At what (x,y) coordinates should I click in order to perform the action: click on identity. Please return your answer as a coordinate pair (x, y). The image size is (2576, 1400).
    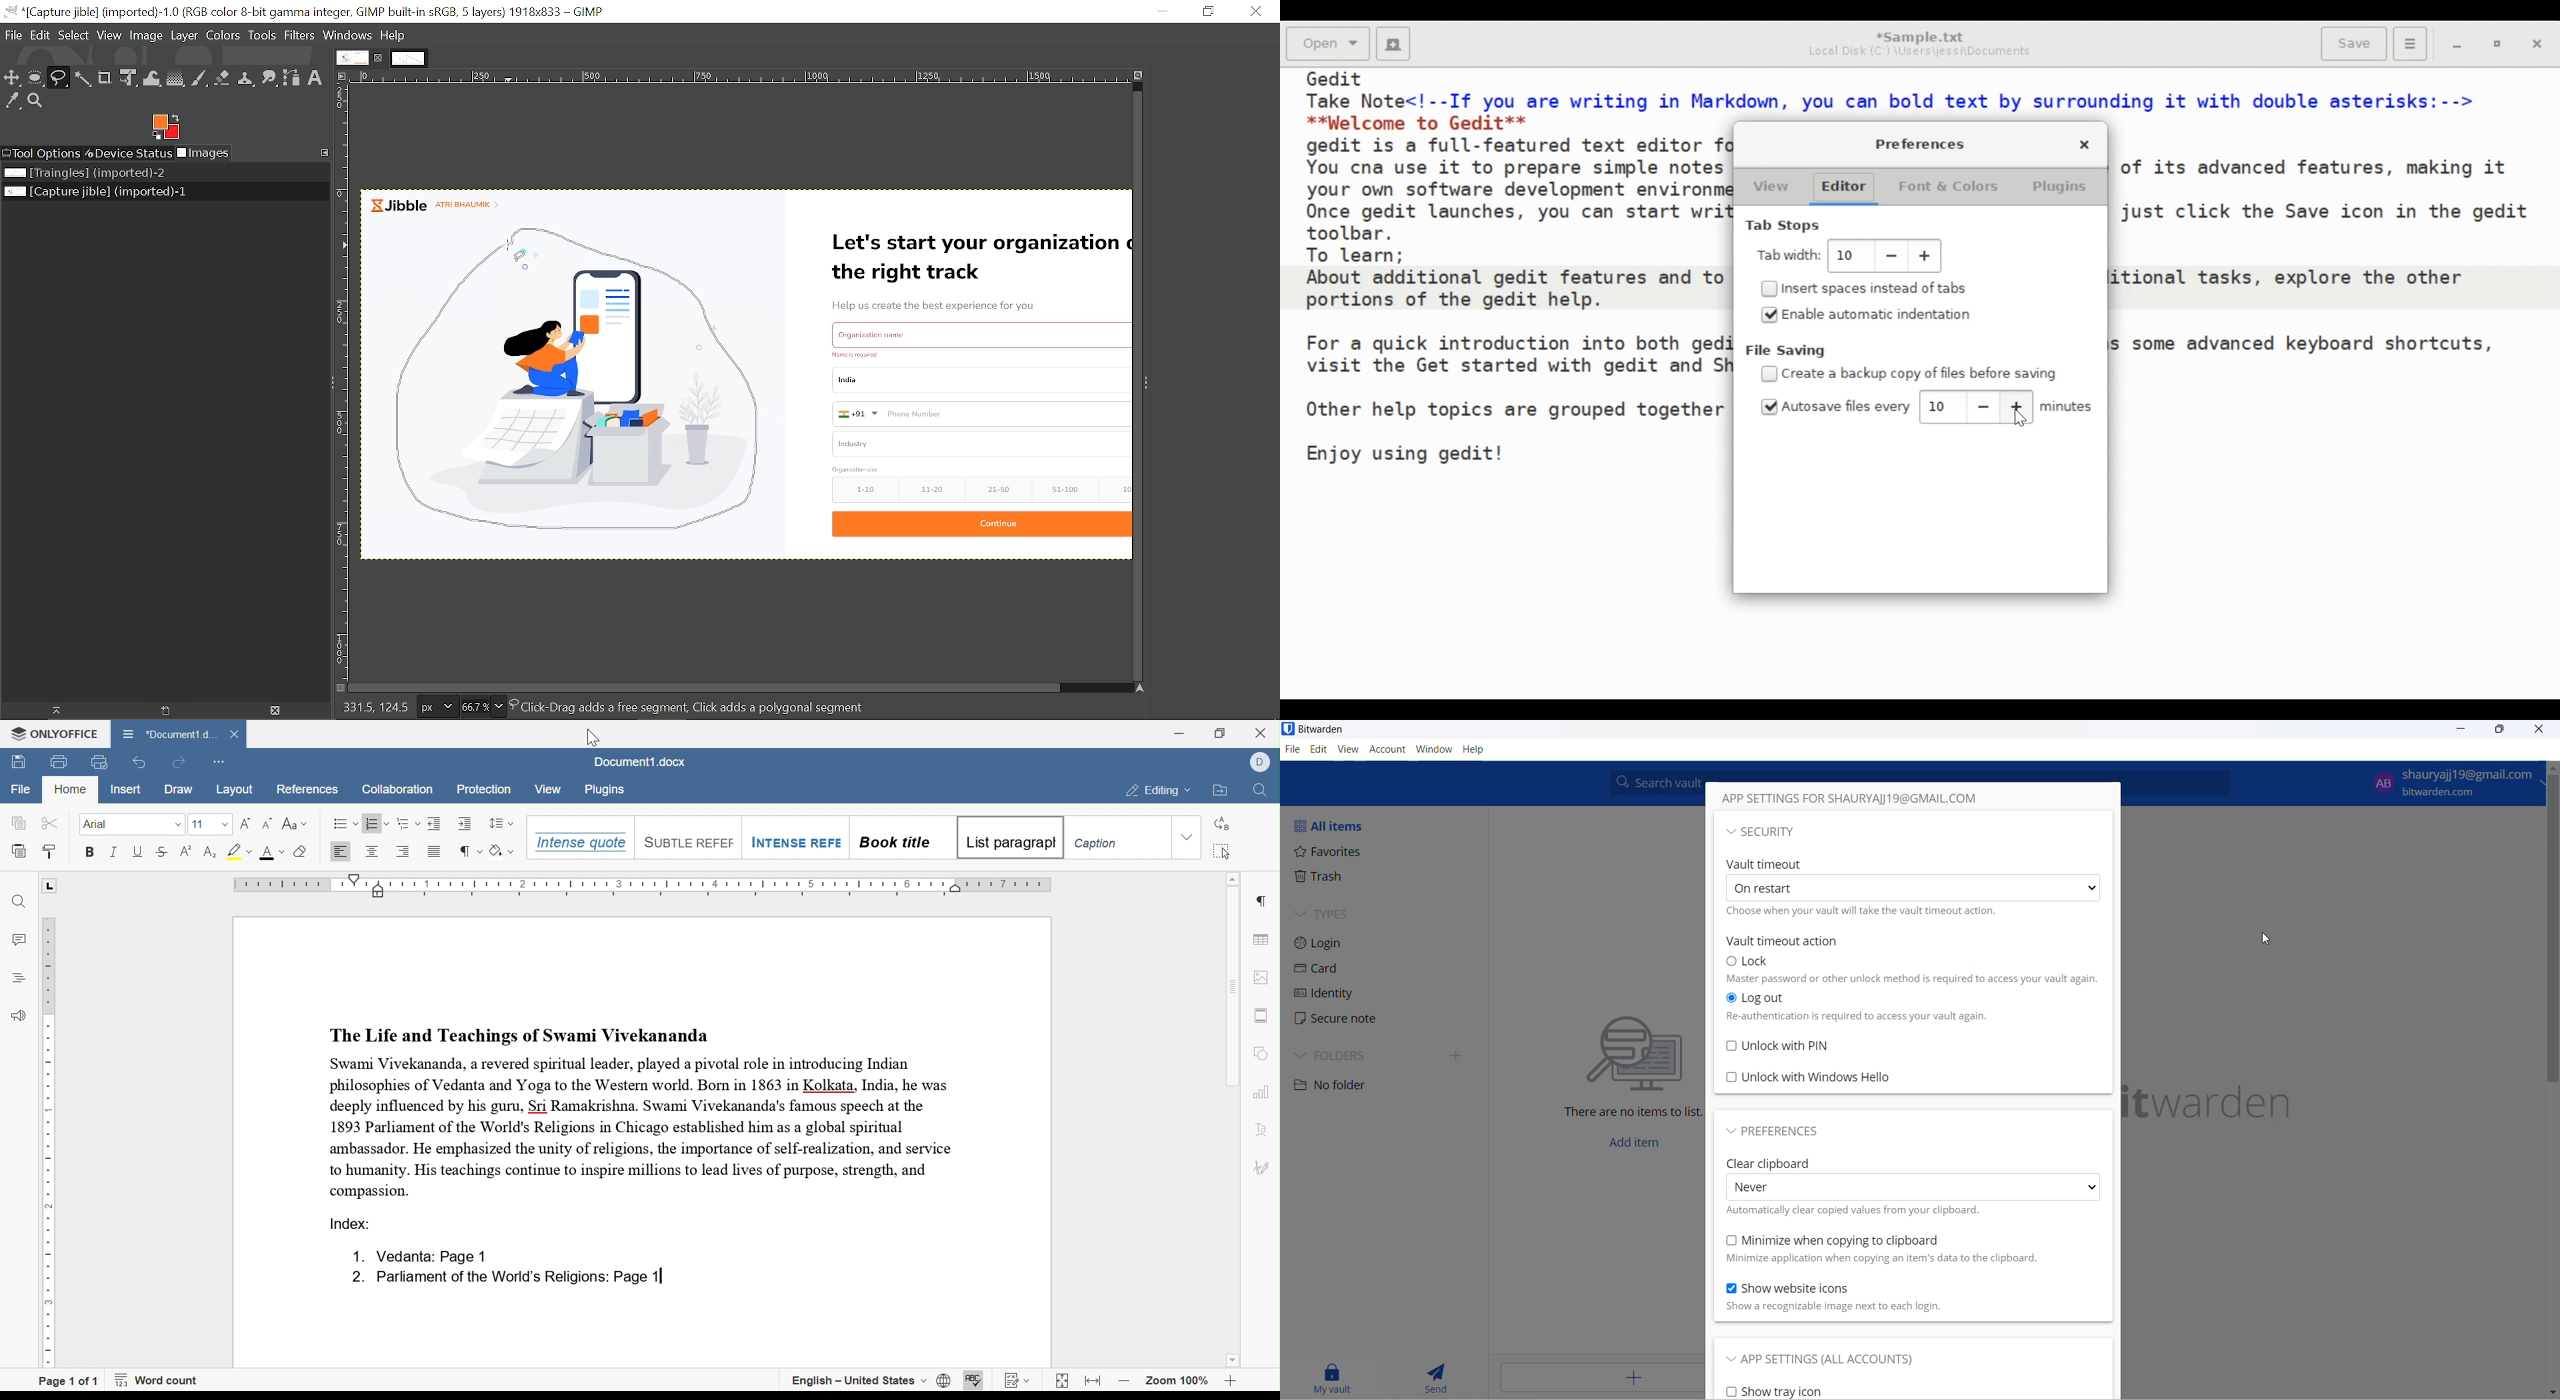
    Looking at the image, I should click on (1325, 995).